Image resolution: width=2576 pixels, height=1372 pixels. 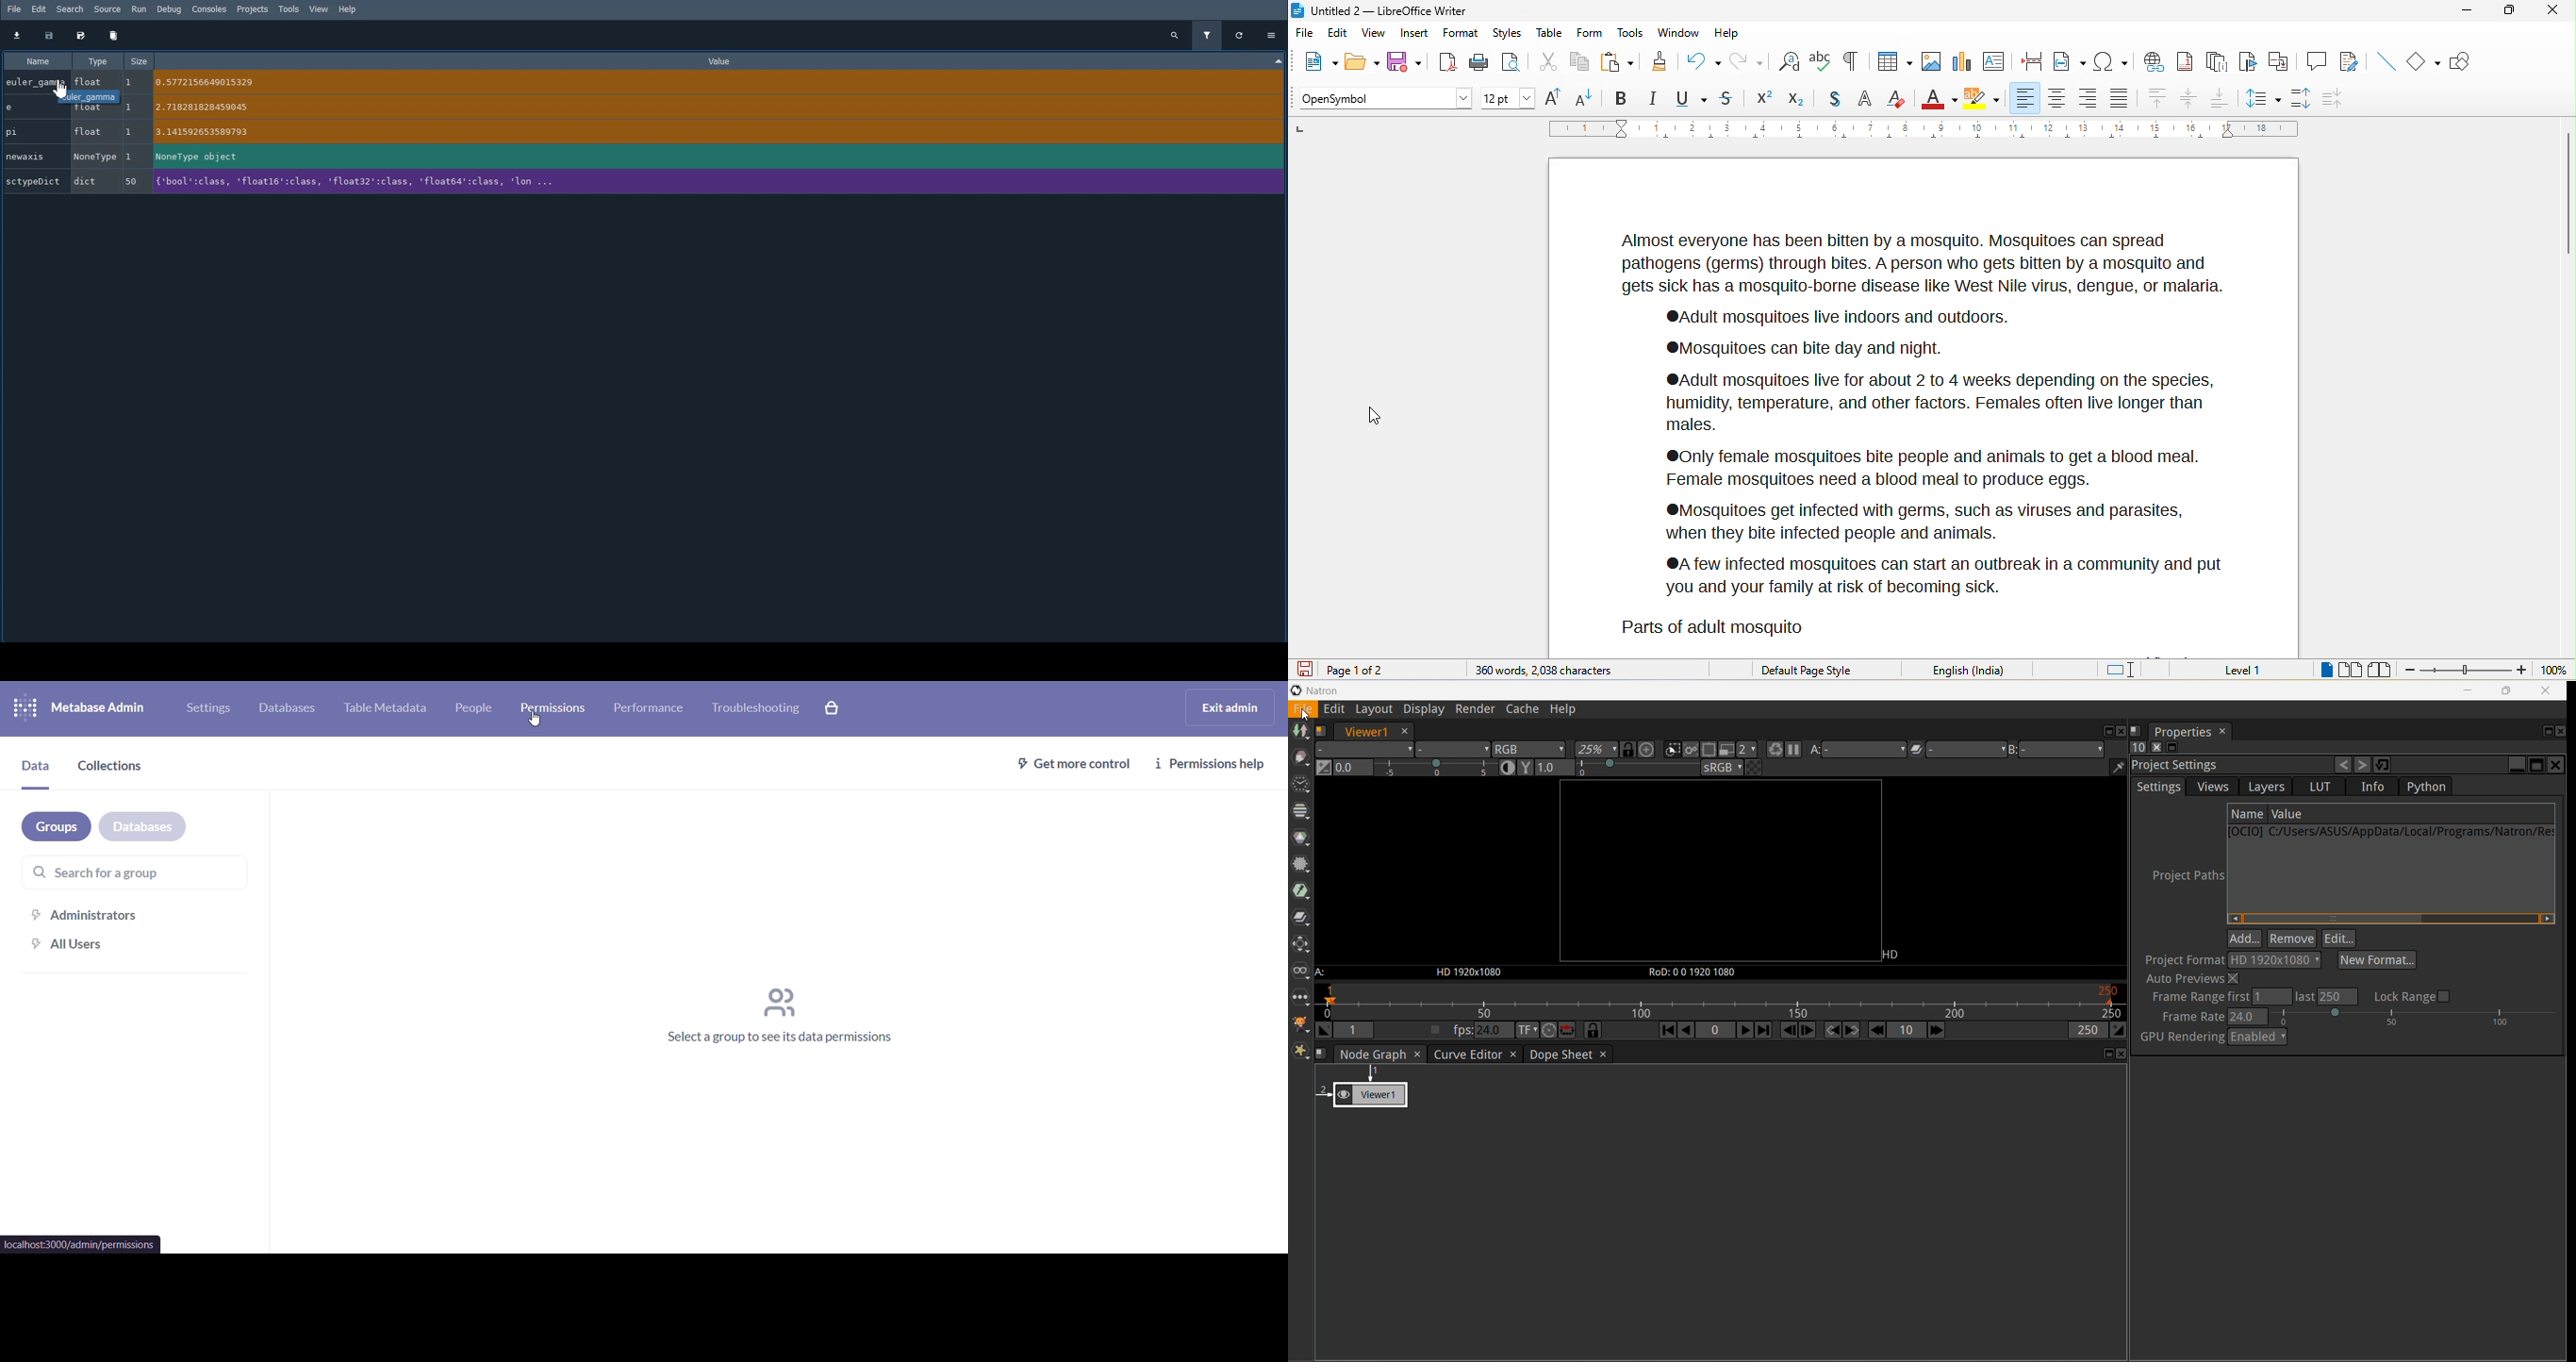 What do you see at coordinates (2113, 61) in the screenshot?
I see `special character` at bounding box center [2113, 61].